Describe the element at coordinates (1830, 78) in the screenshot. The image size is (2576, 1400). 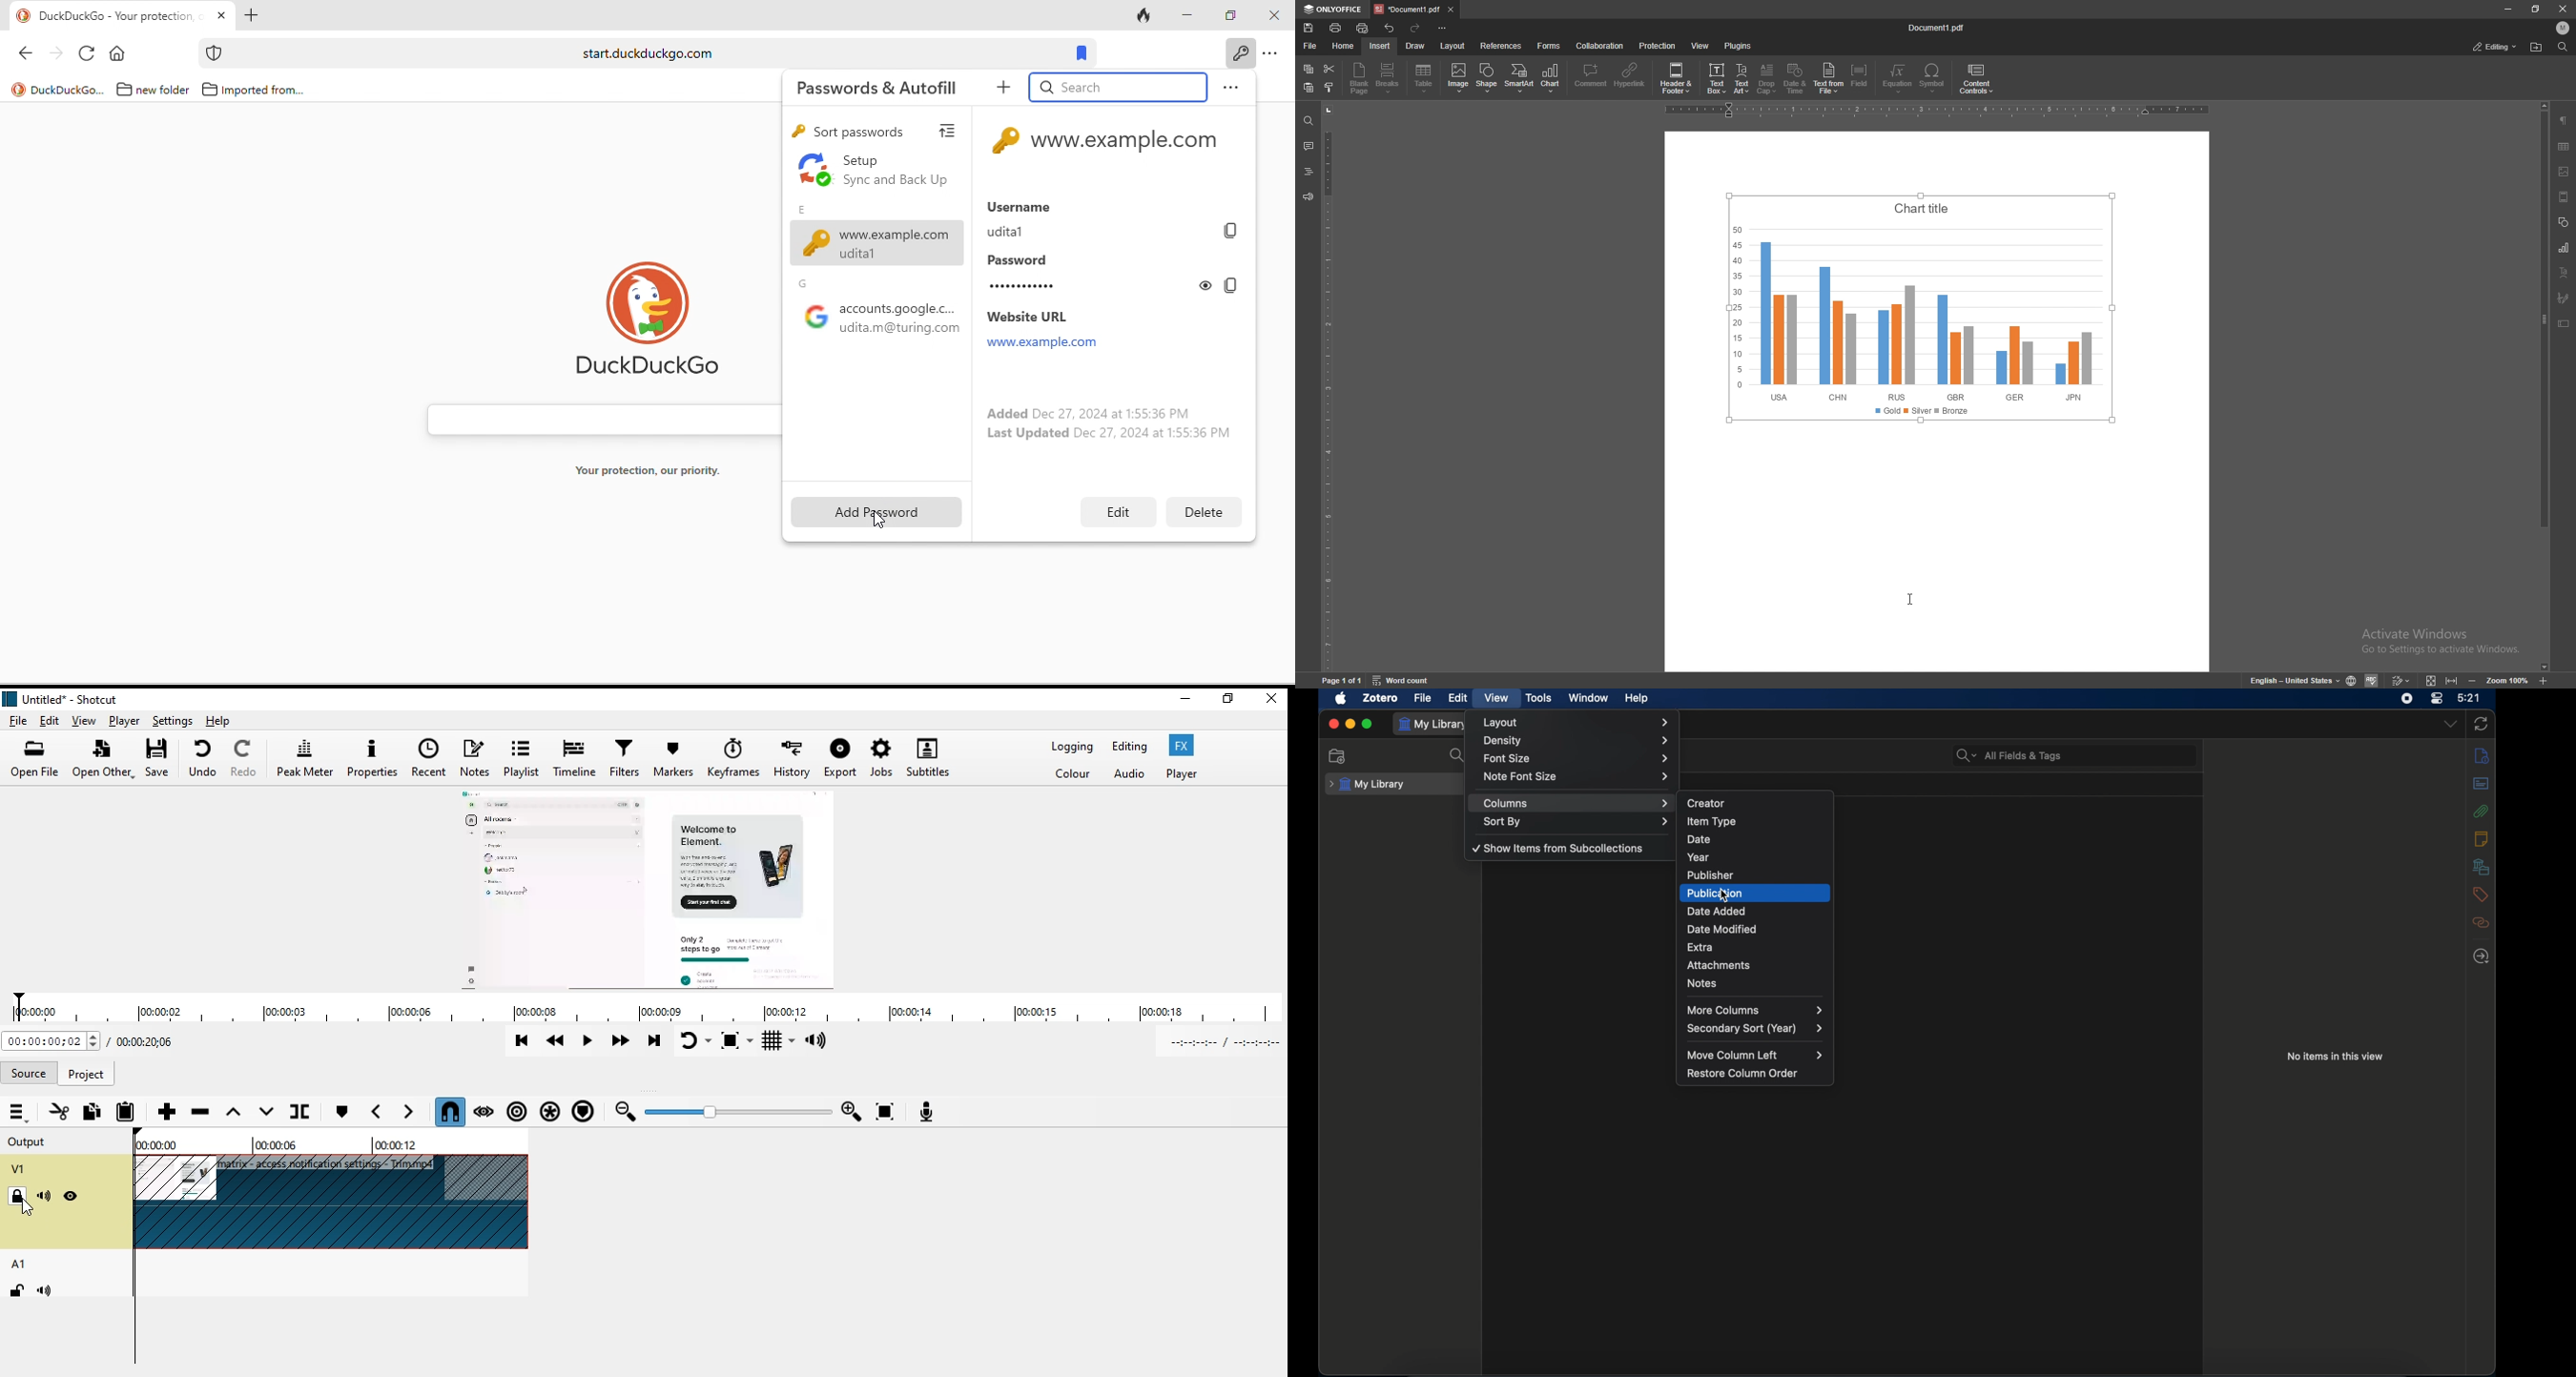
I see `text from file` at that location.